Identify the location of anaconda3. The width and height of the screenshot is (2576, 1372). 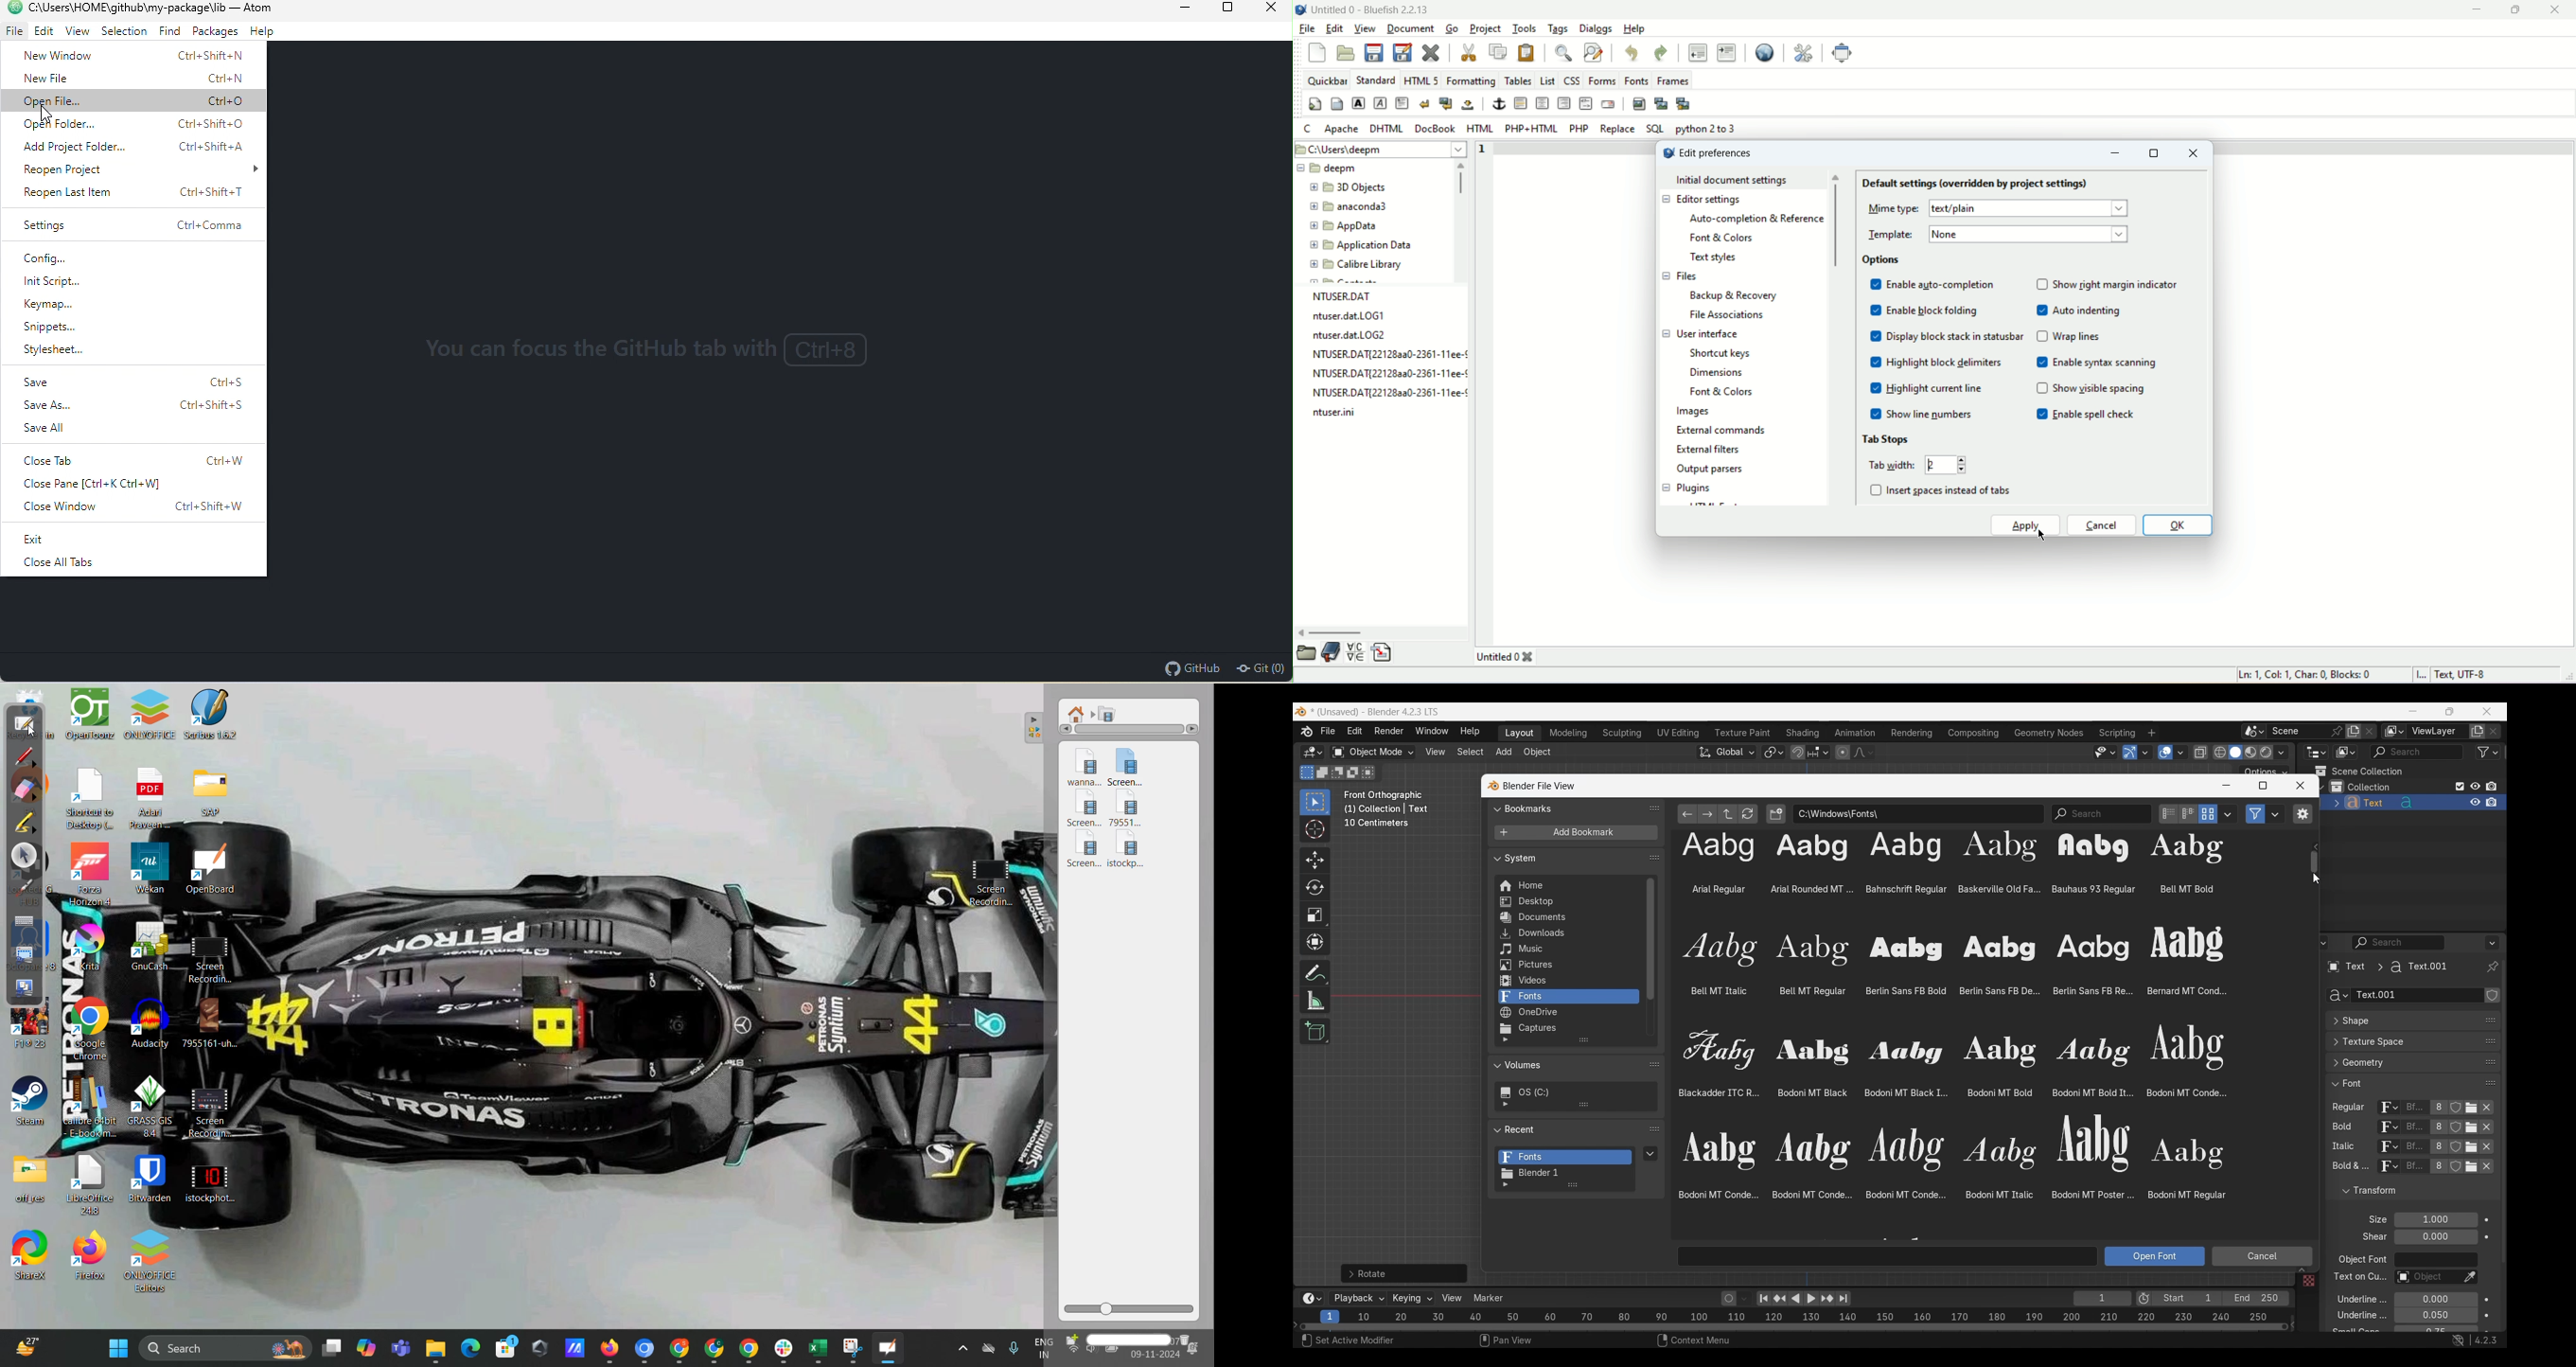
(1368, 207).